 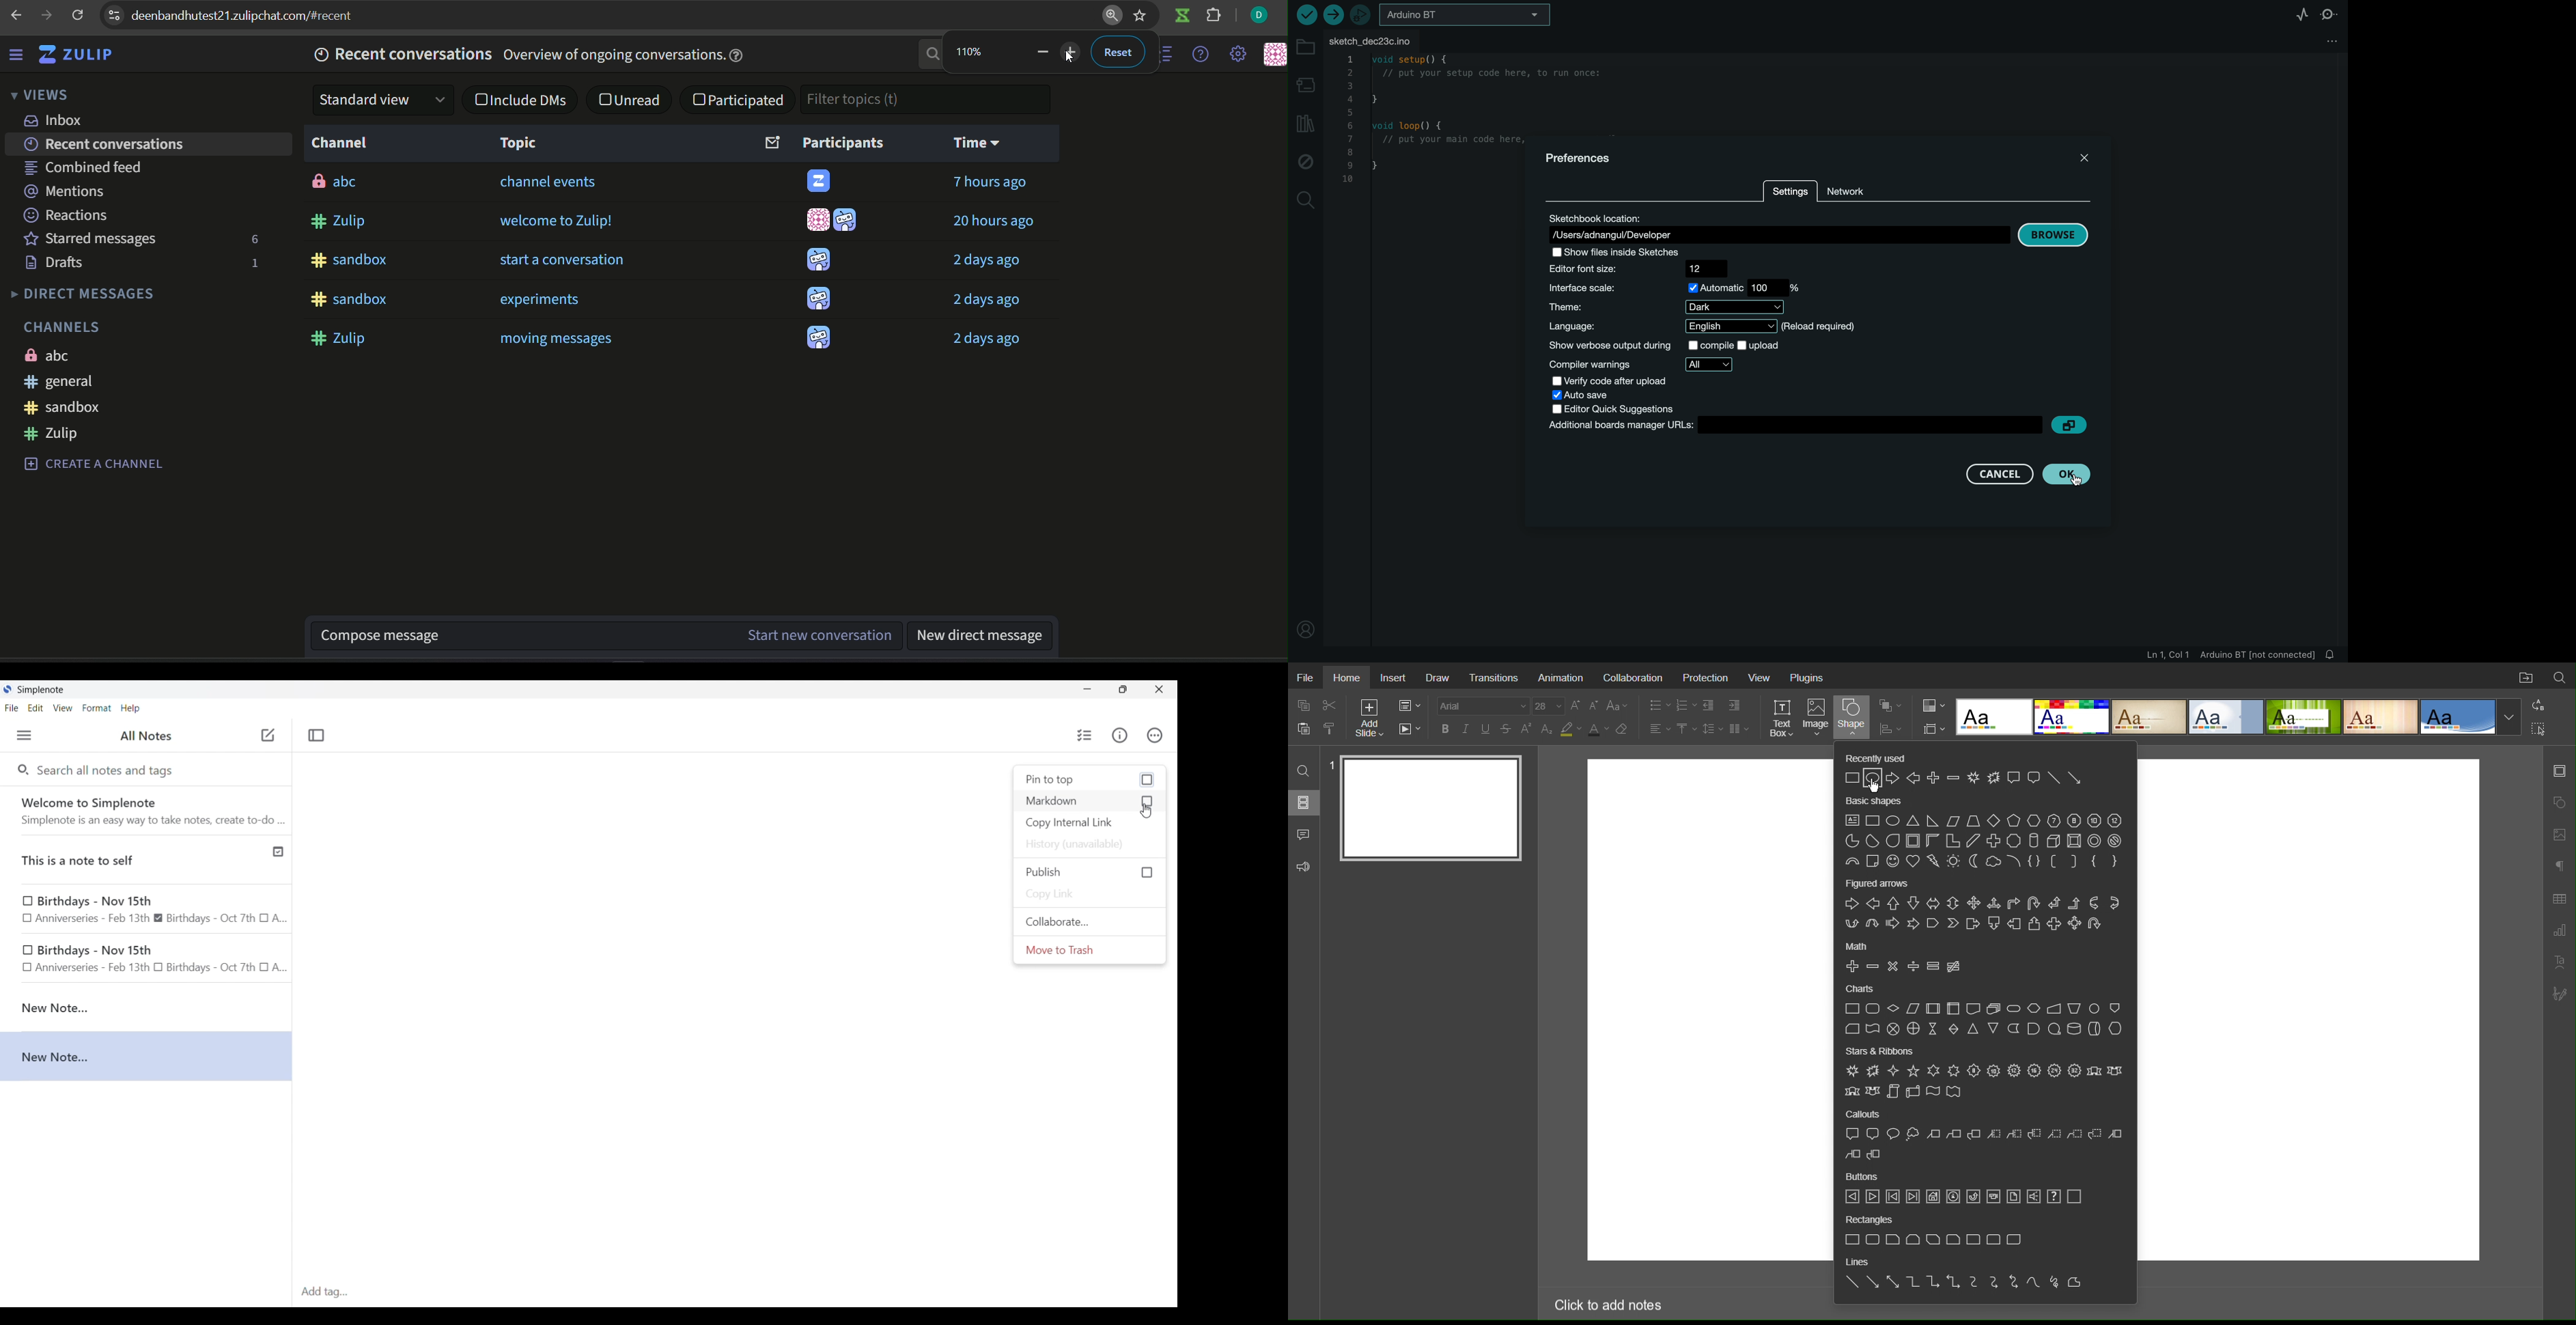 I want to click on Text Art, so click(x=2559, y=962).